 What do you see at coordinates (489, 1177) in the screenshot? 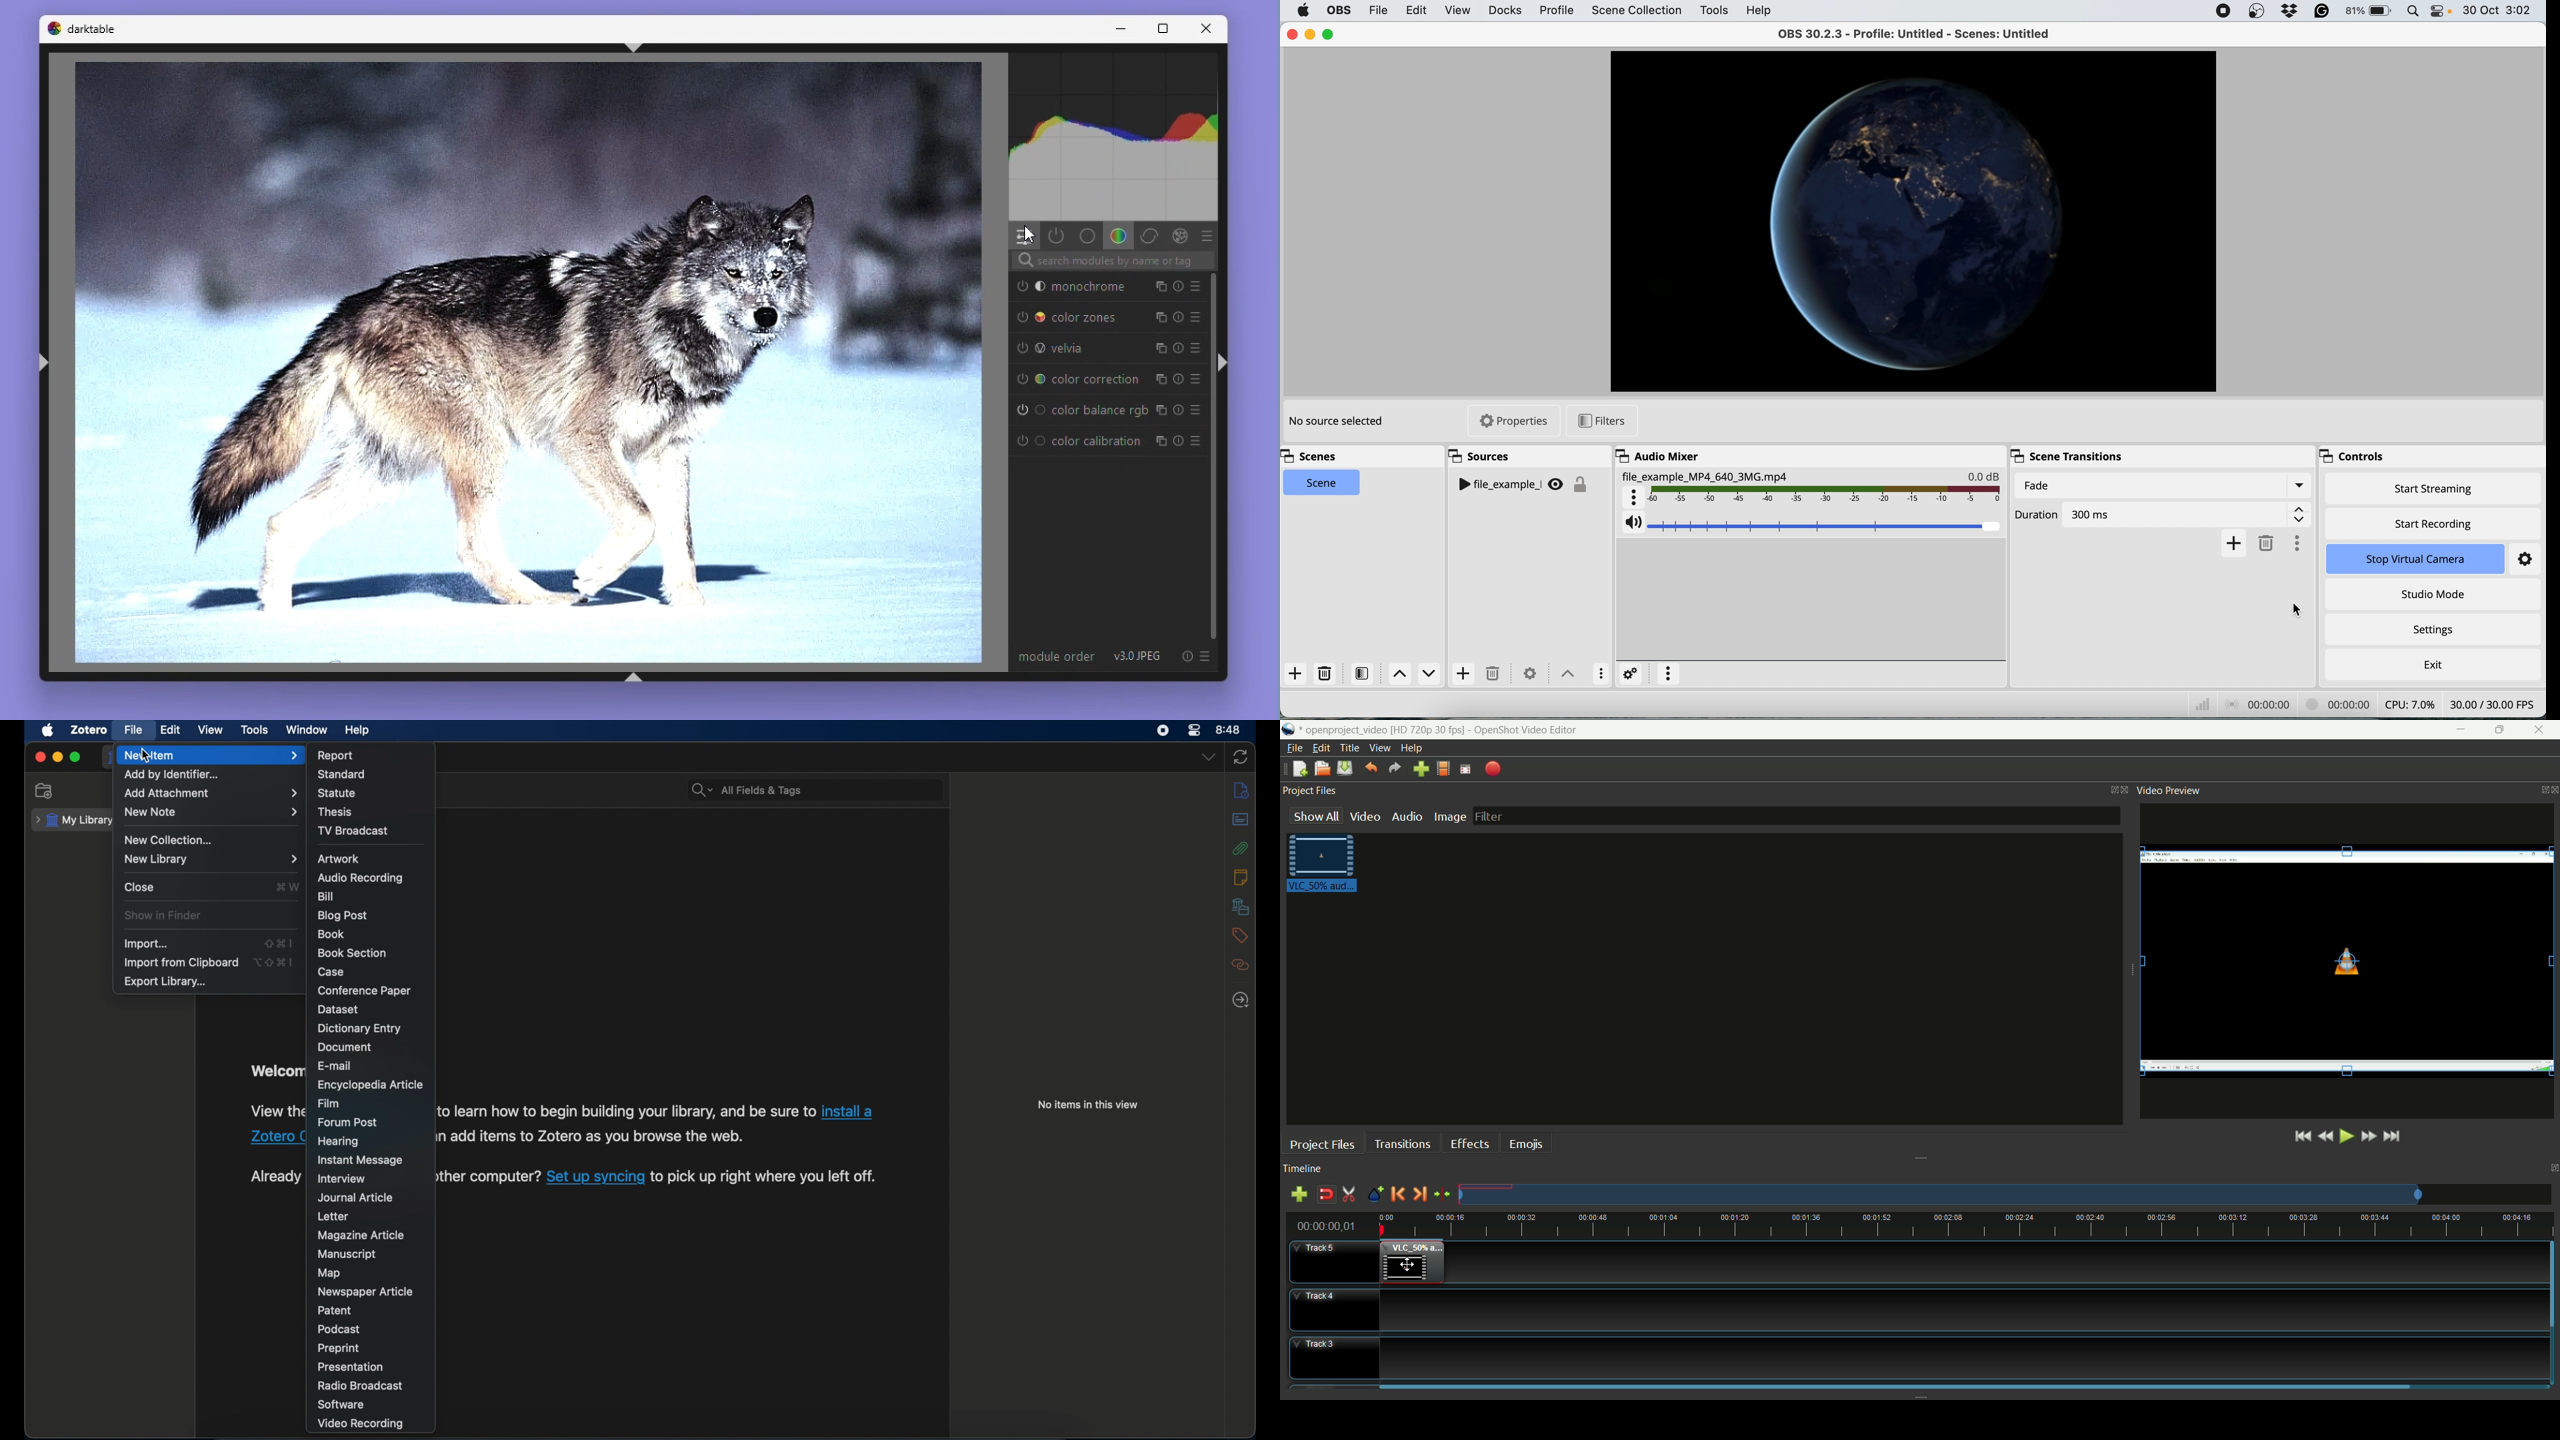
I see `software information` at bounding box center [489, 1177].